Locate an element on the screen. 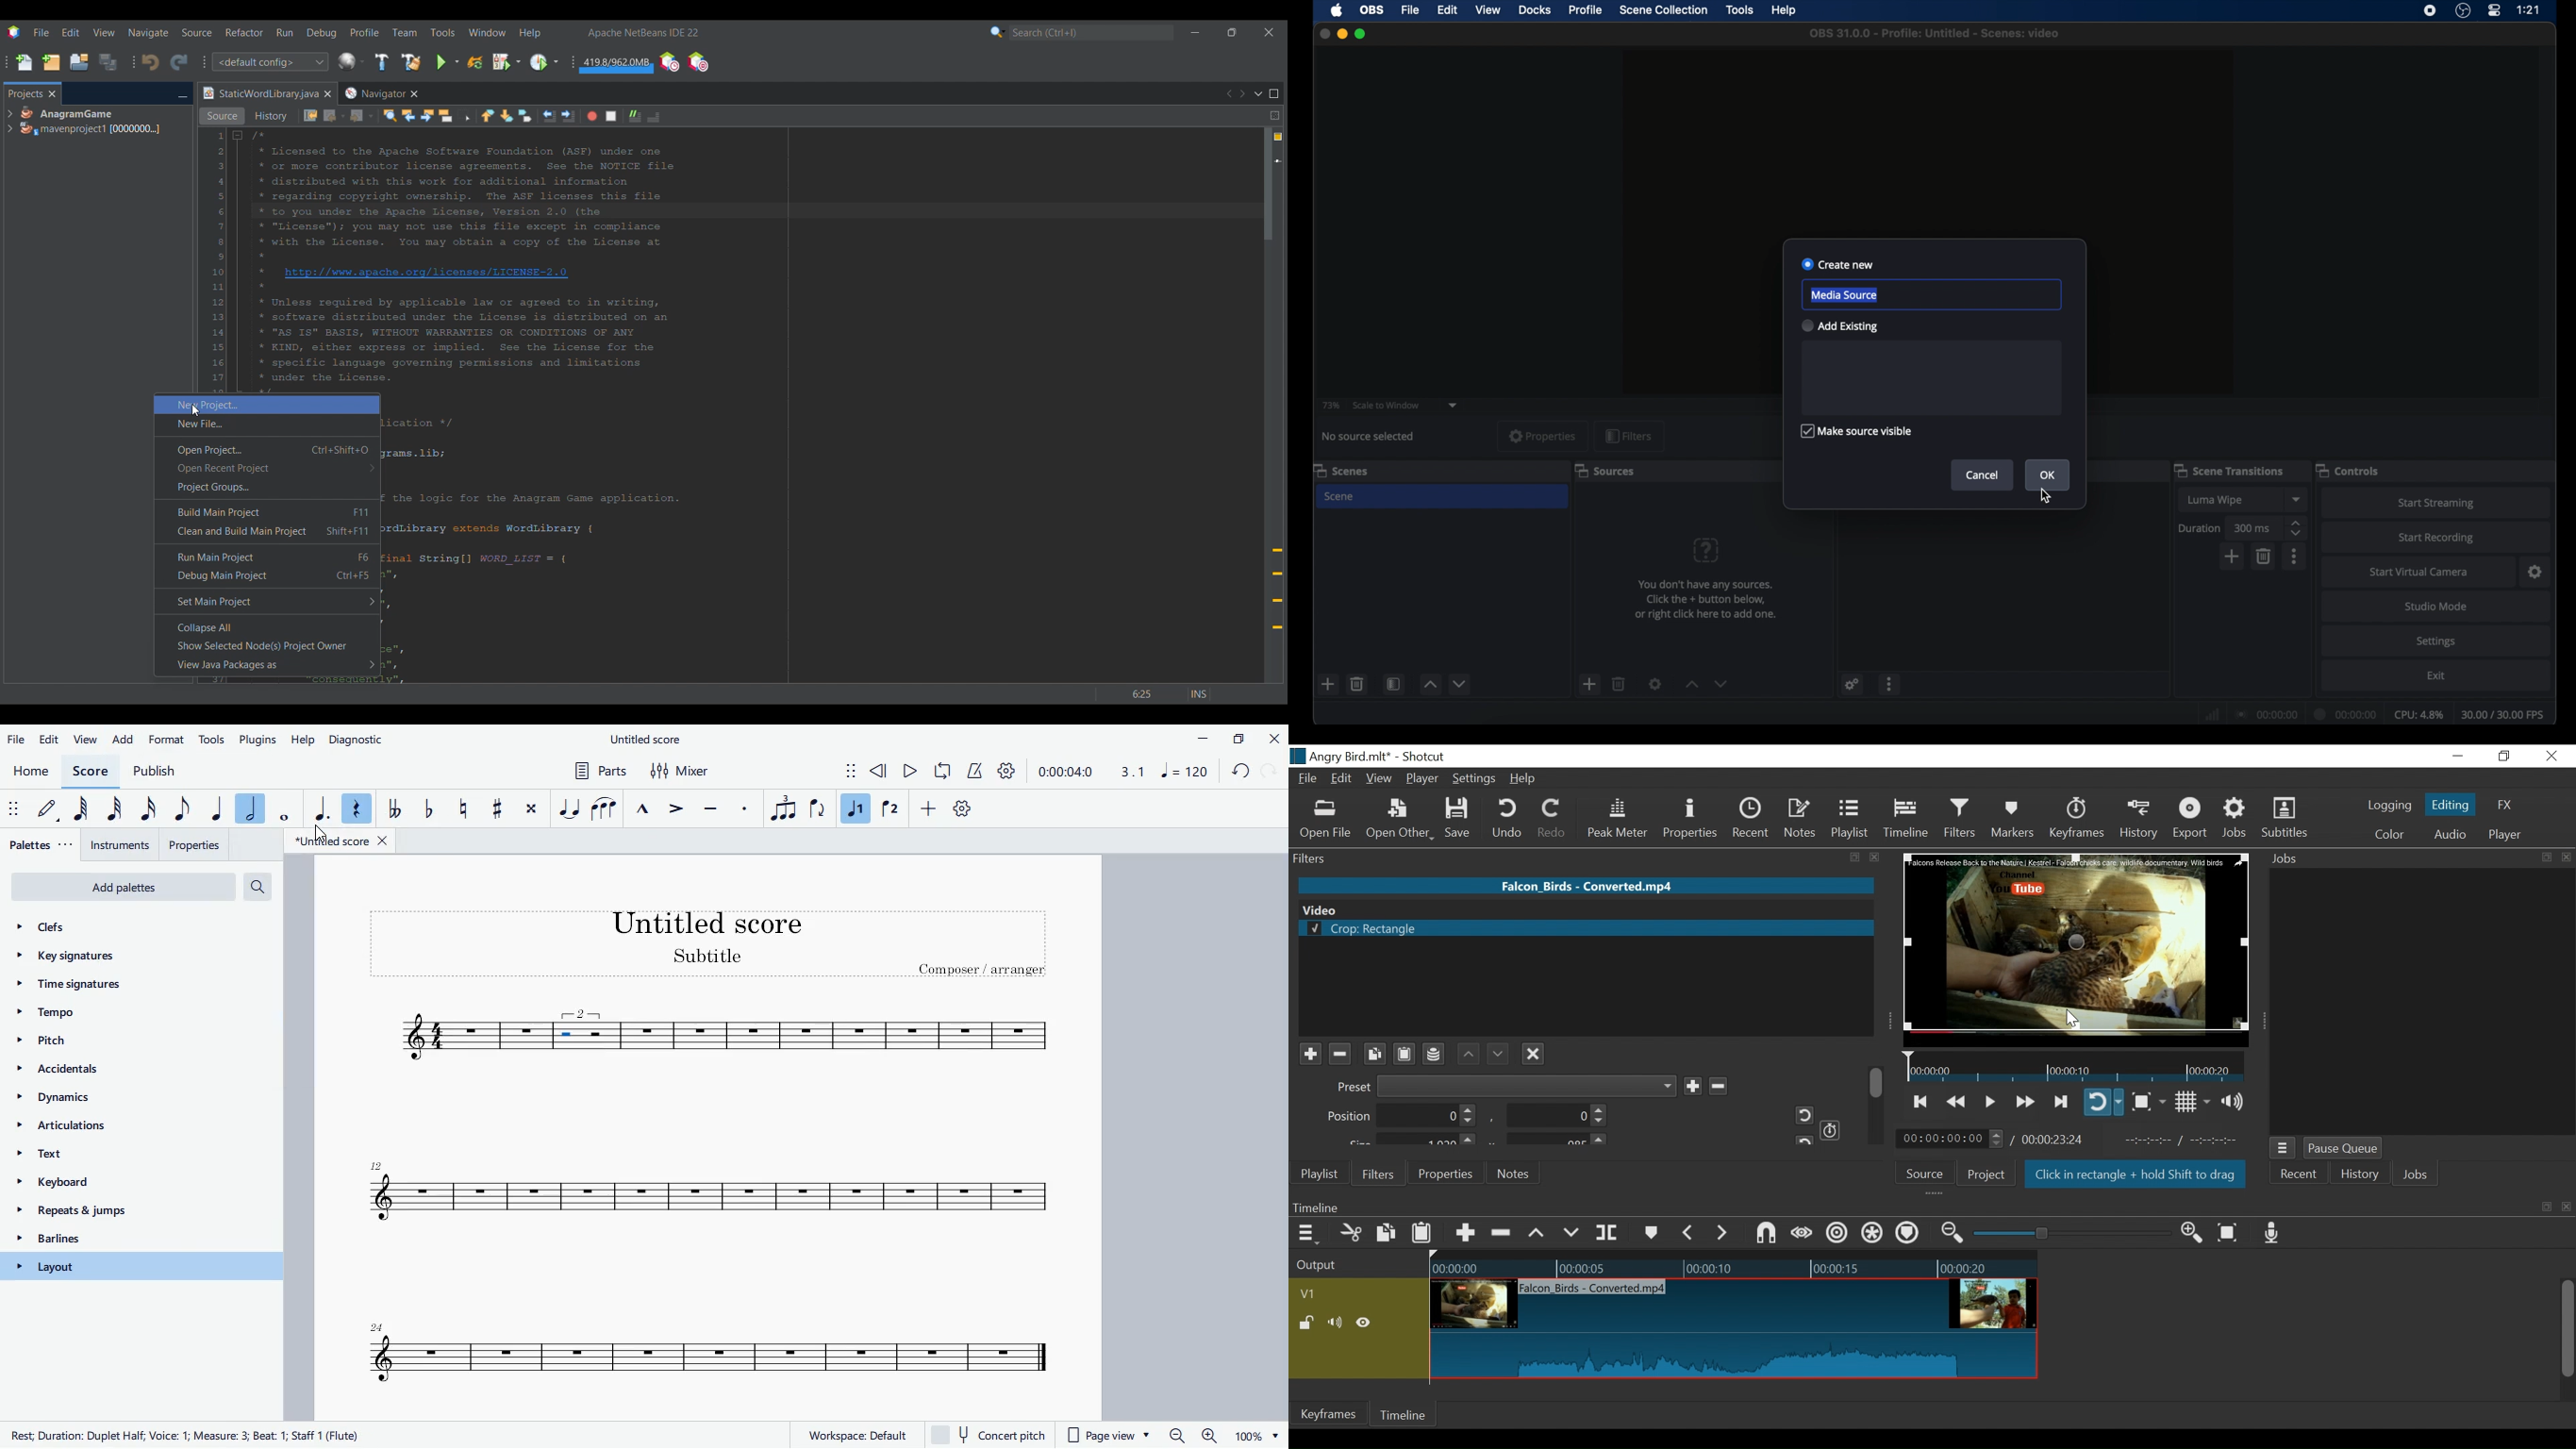 Image resolution: width=2576 pixels, height=1456 pixels. Configure window is located at coordinates (351, 61).